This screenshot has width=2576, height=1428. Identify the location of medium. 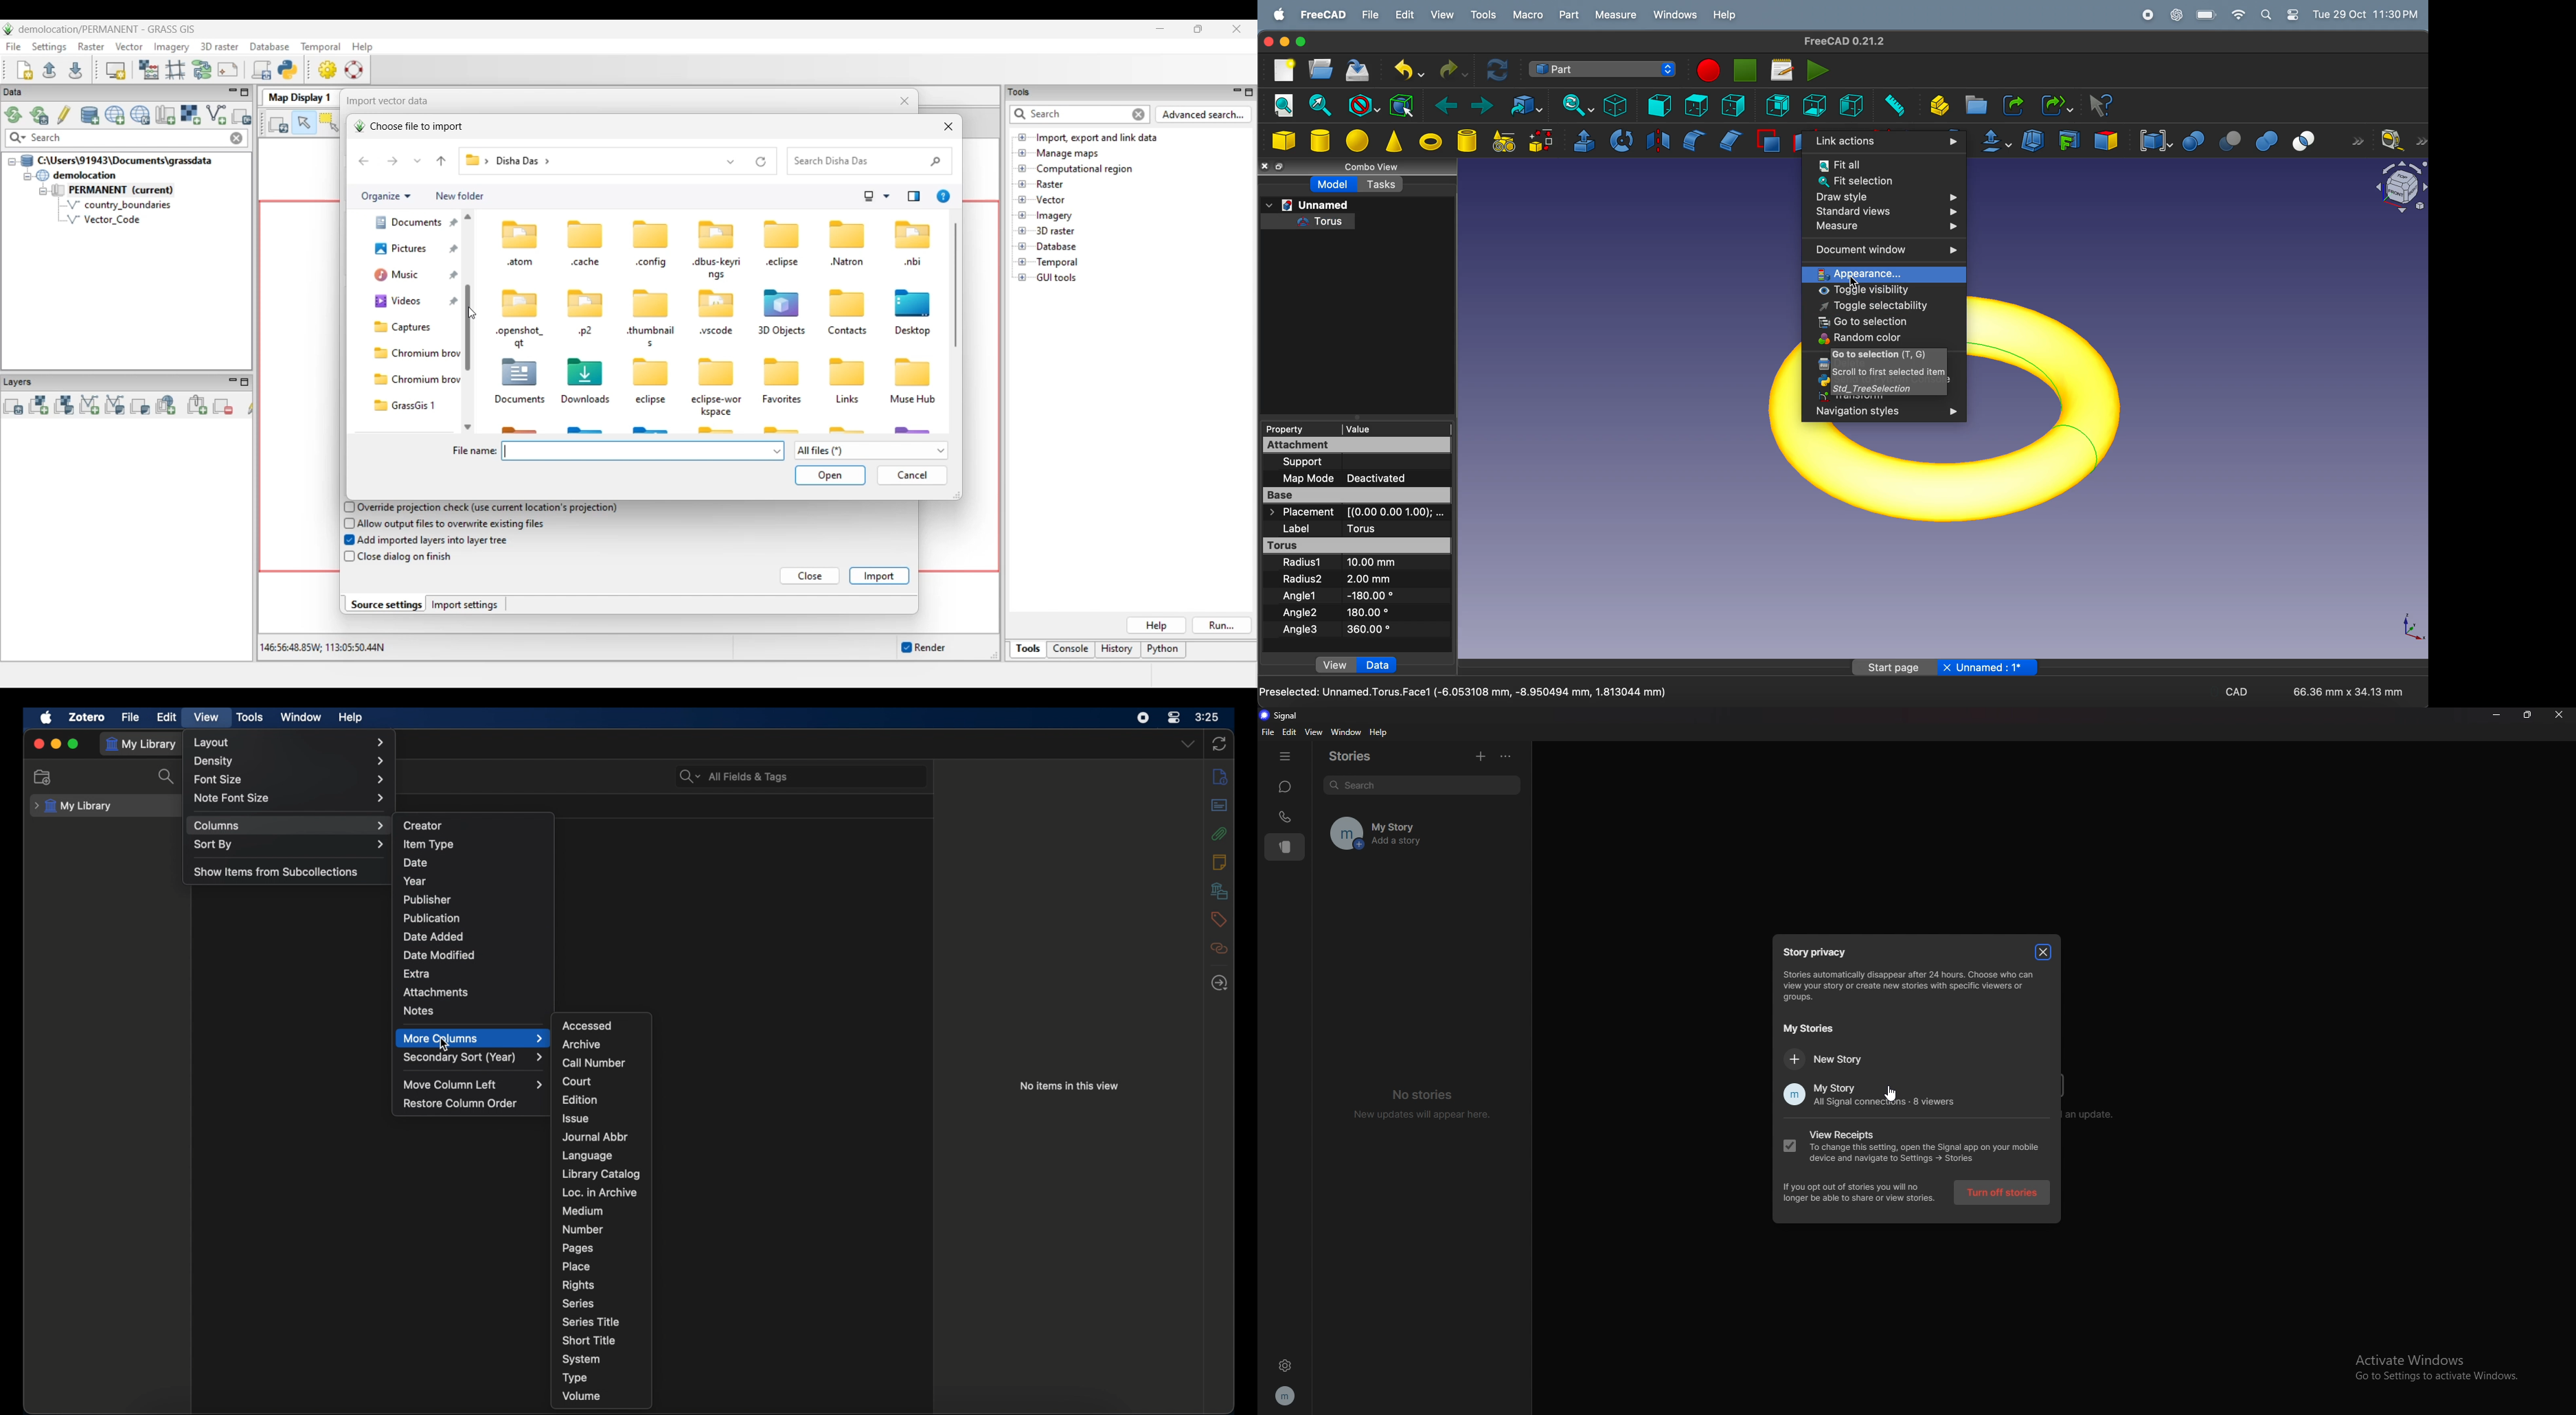
(582, 1211).